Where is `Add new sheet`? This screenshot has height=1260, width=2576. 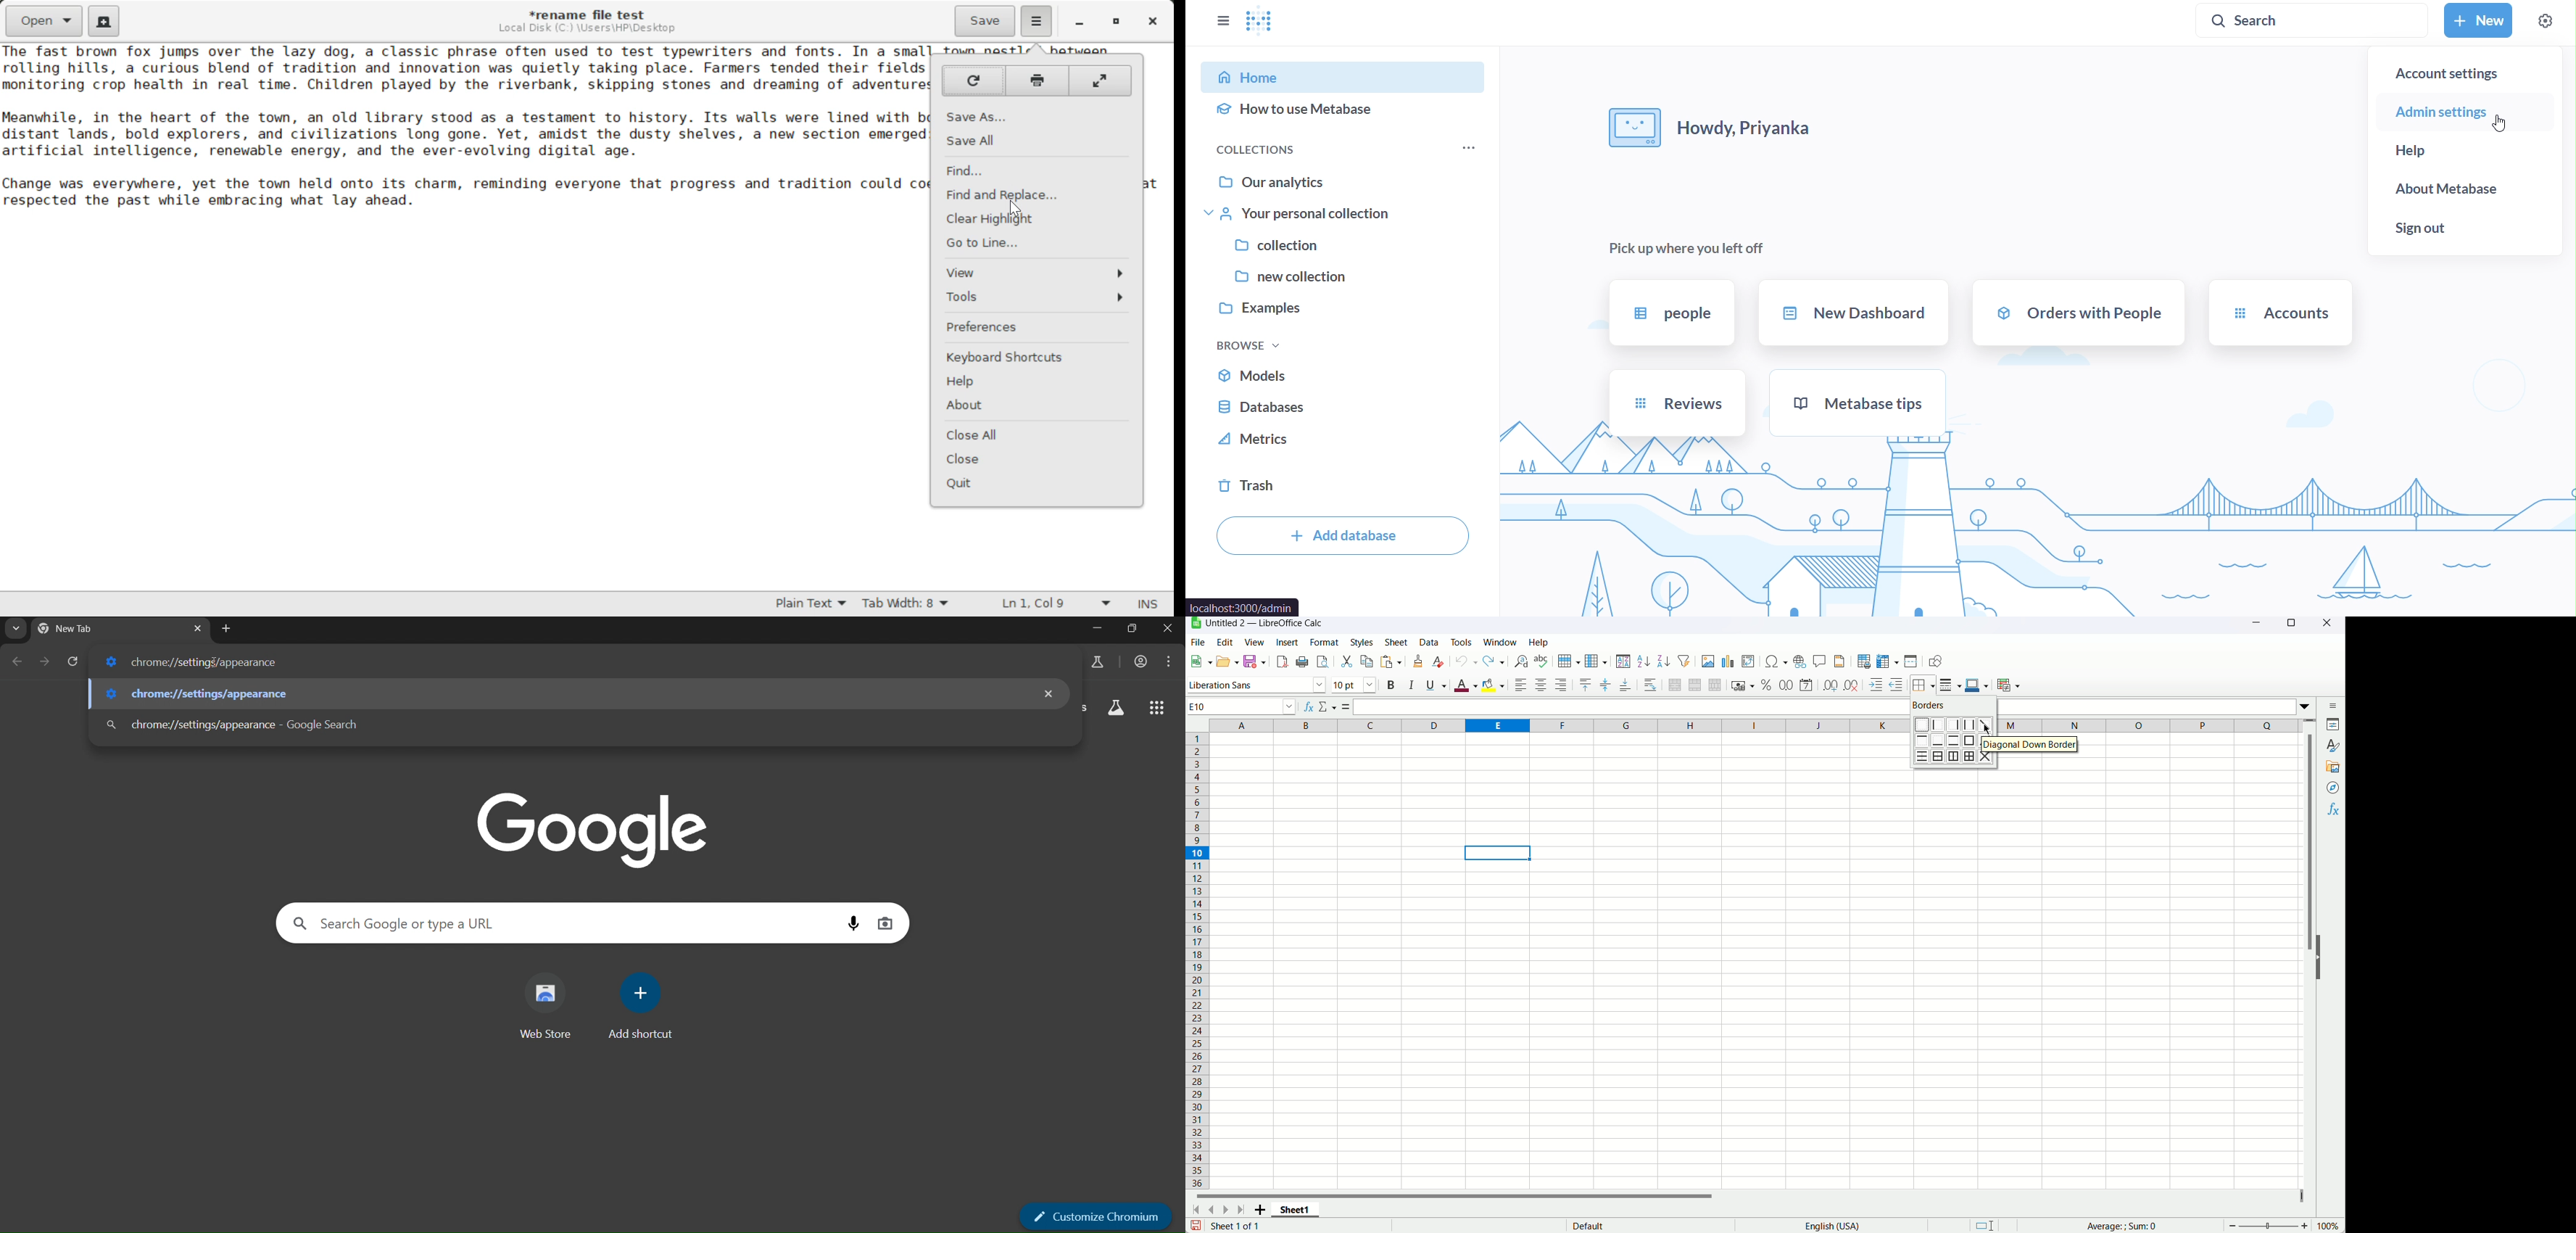 Add new sheet is located at coordinates (1259, 1211).